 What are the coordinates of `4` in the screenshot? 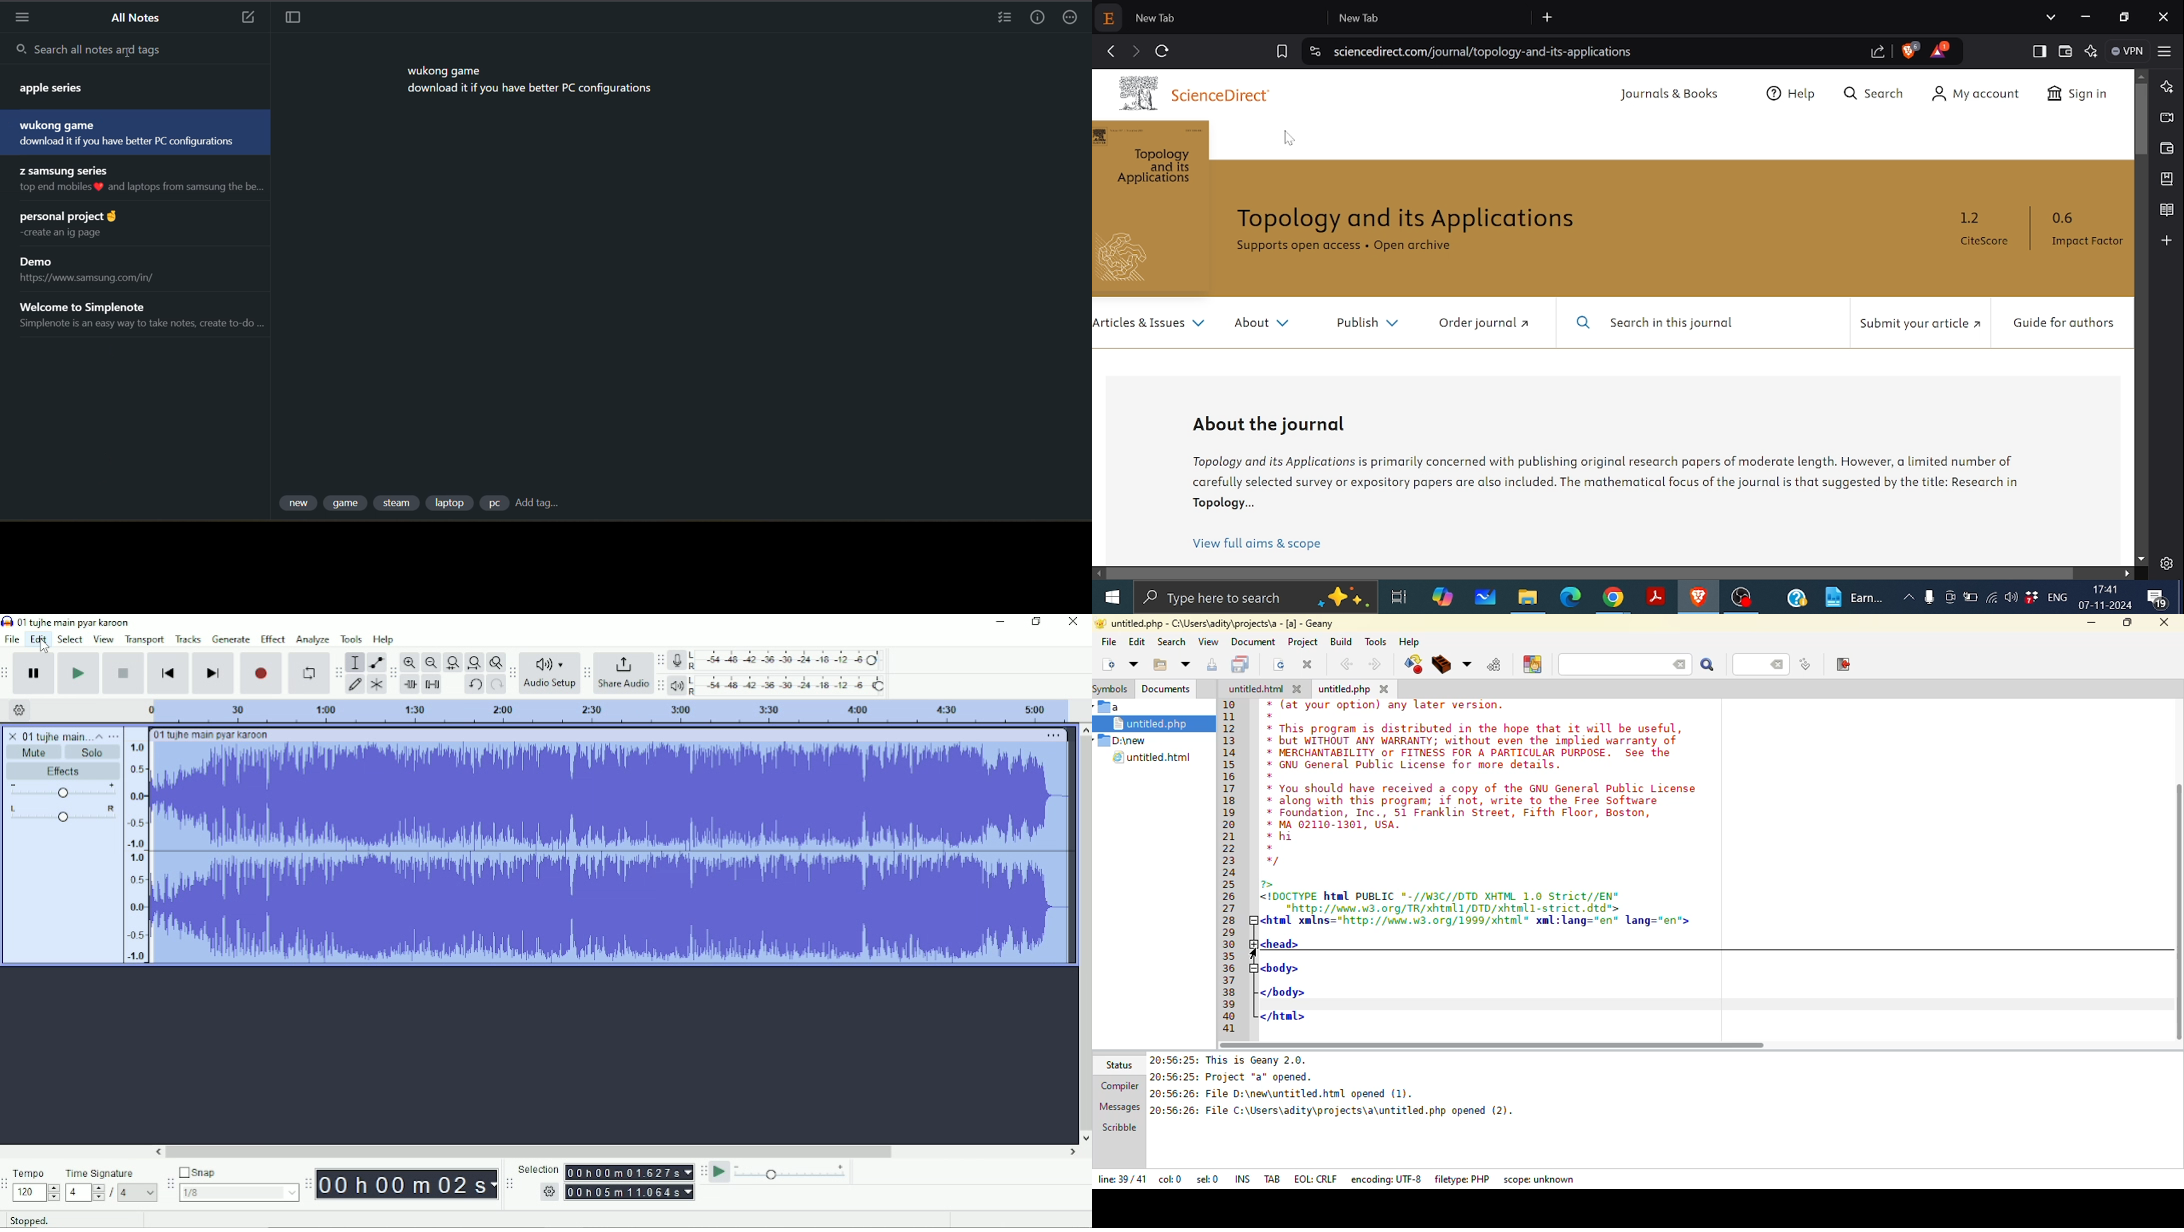 It's located at (138, 1193).